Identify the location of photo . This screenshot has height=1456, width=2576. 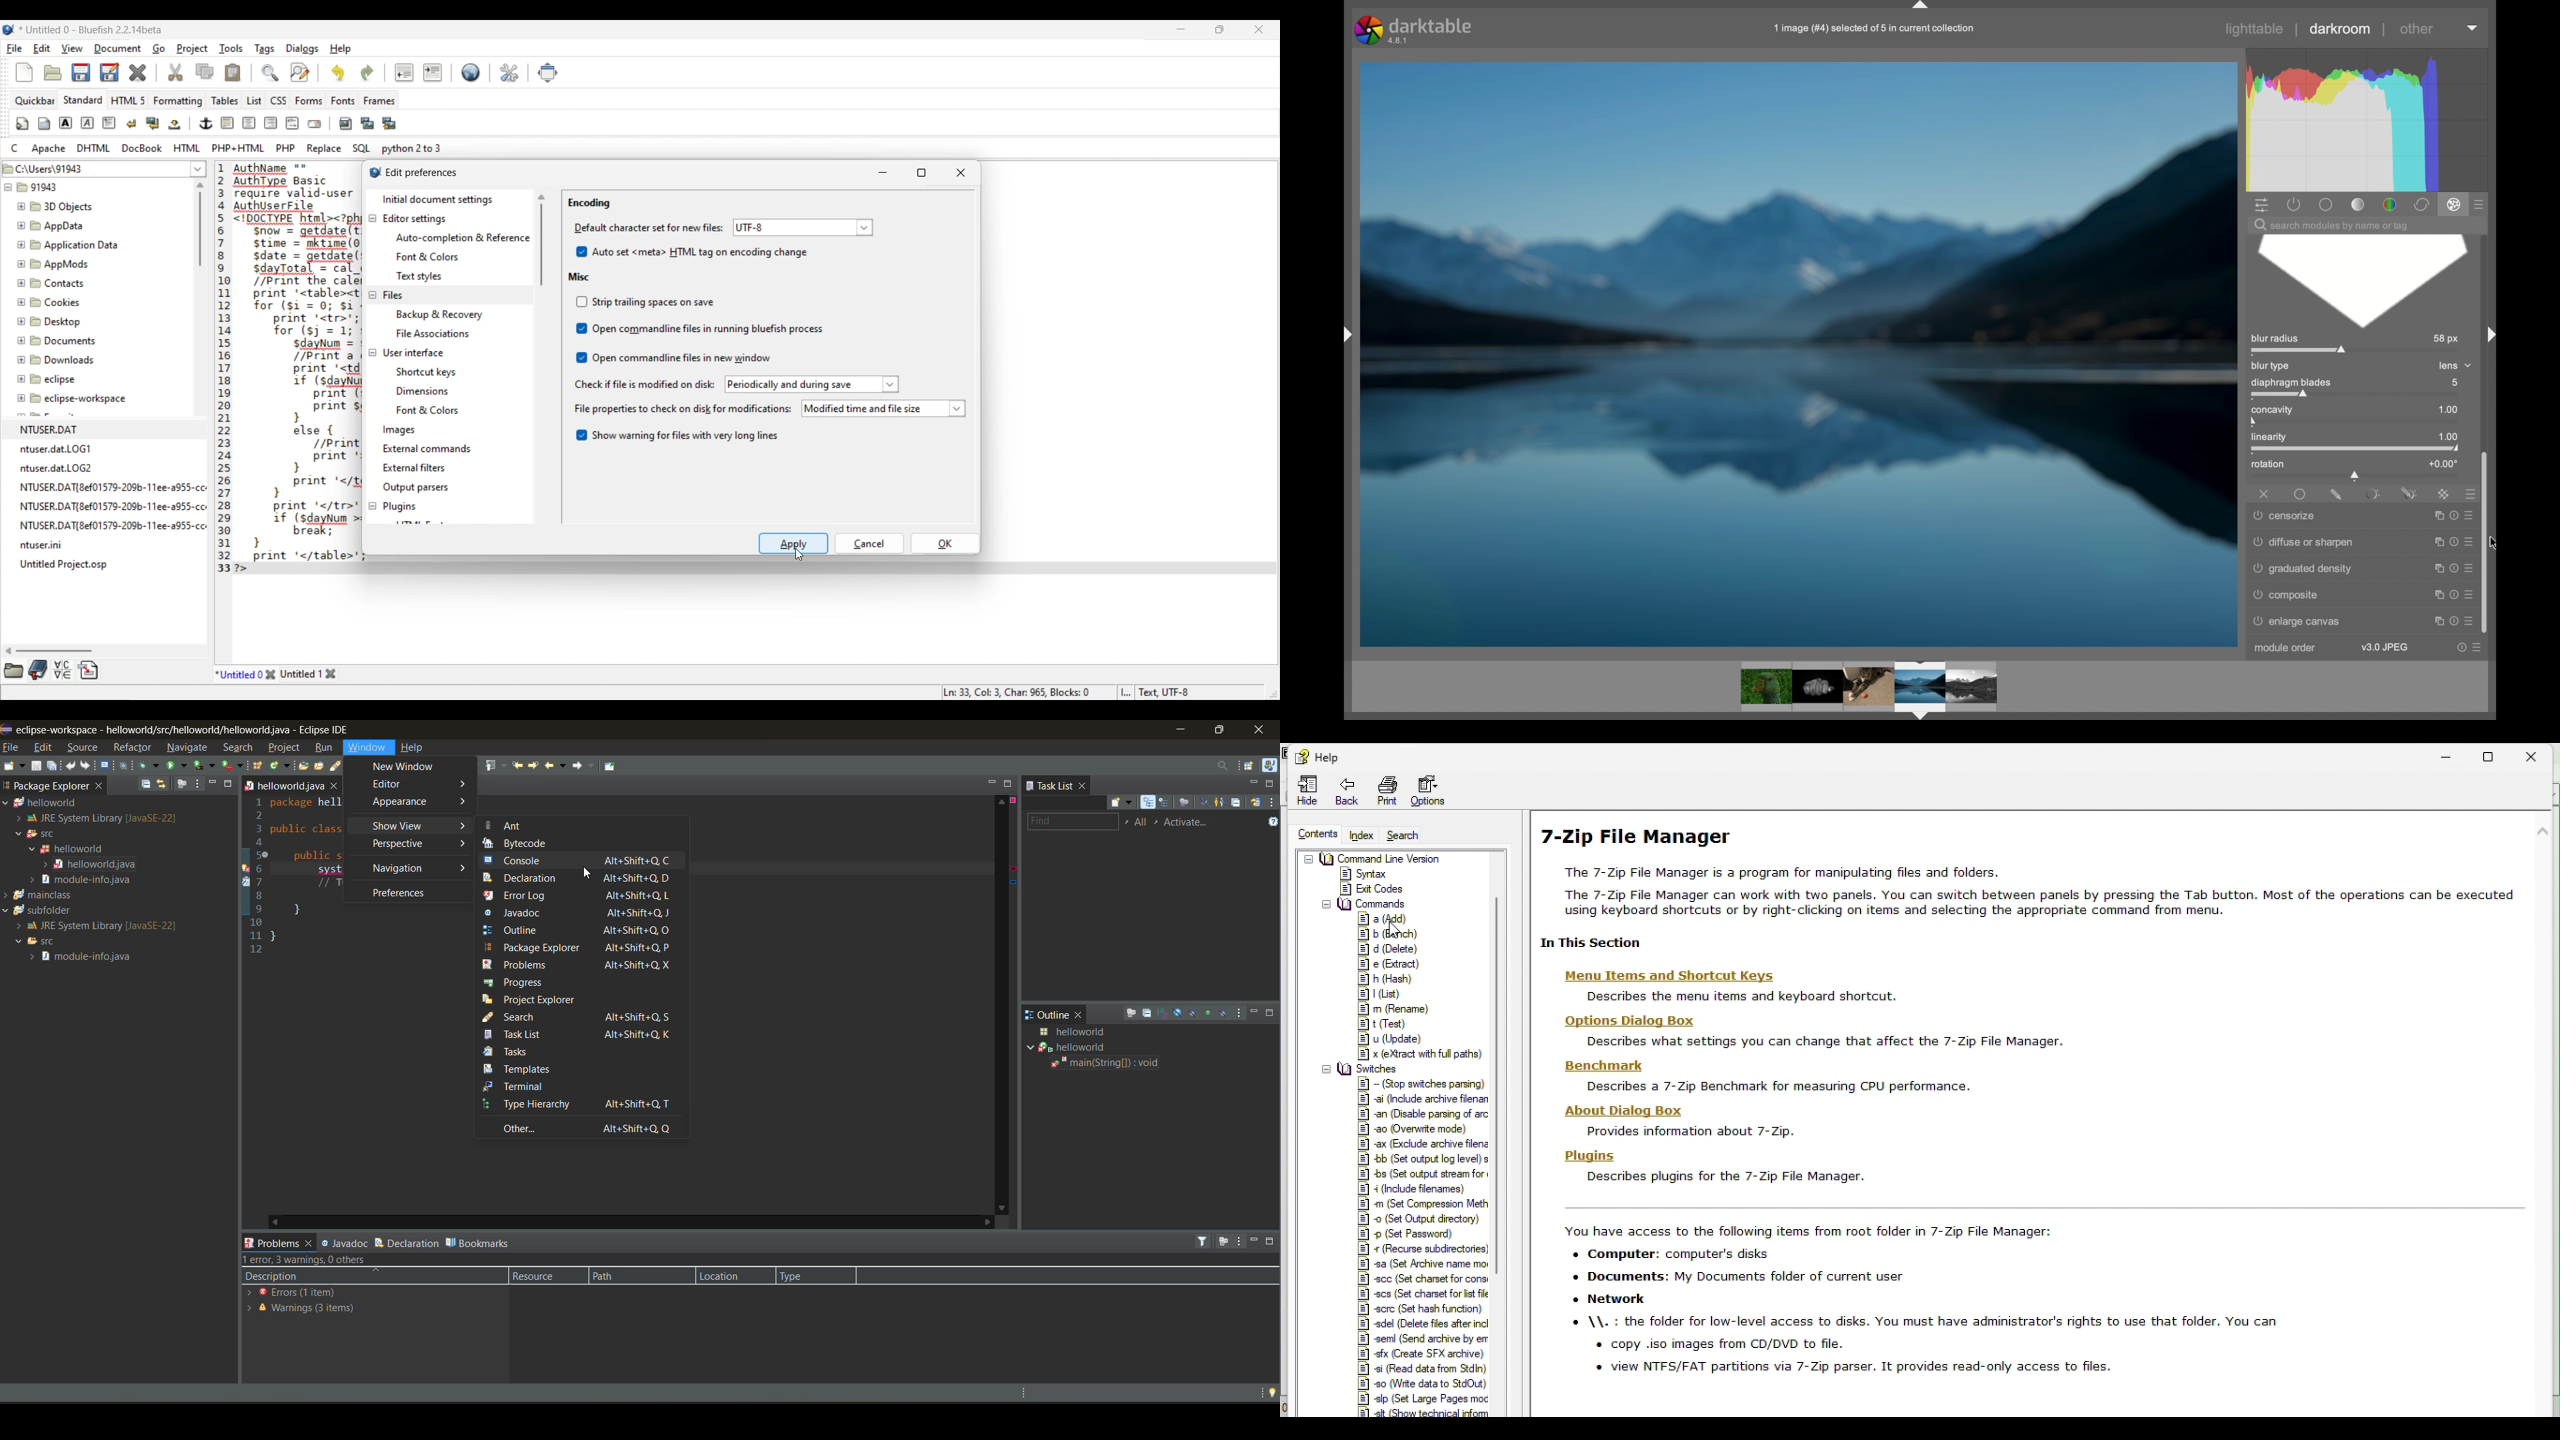
(1799, 353).